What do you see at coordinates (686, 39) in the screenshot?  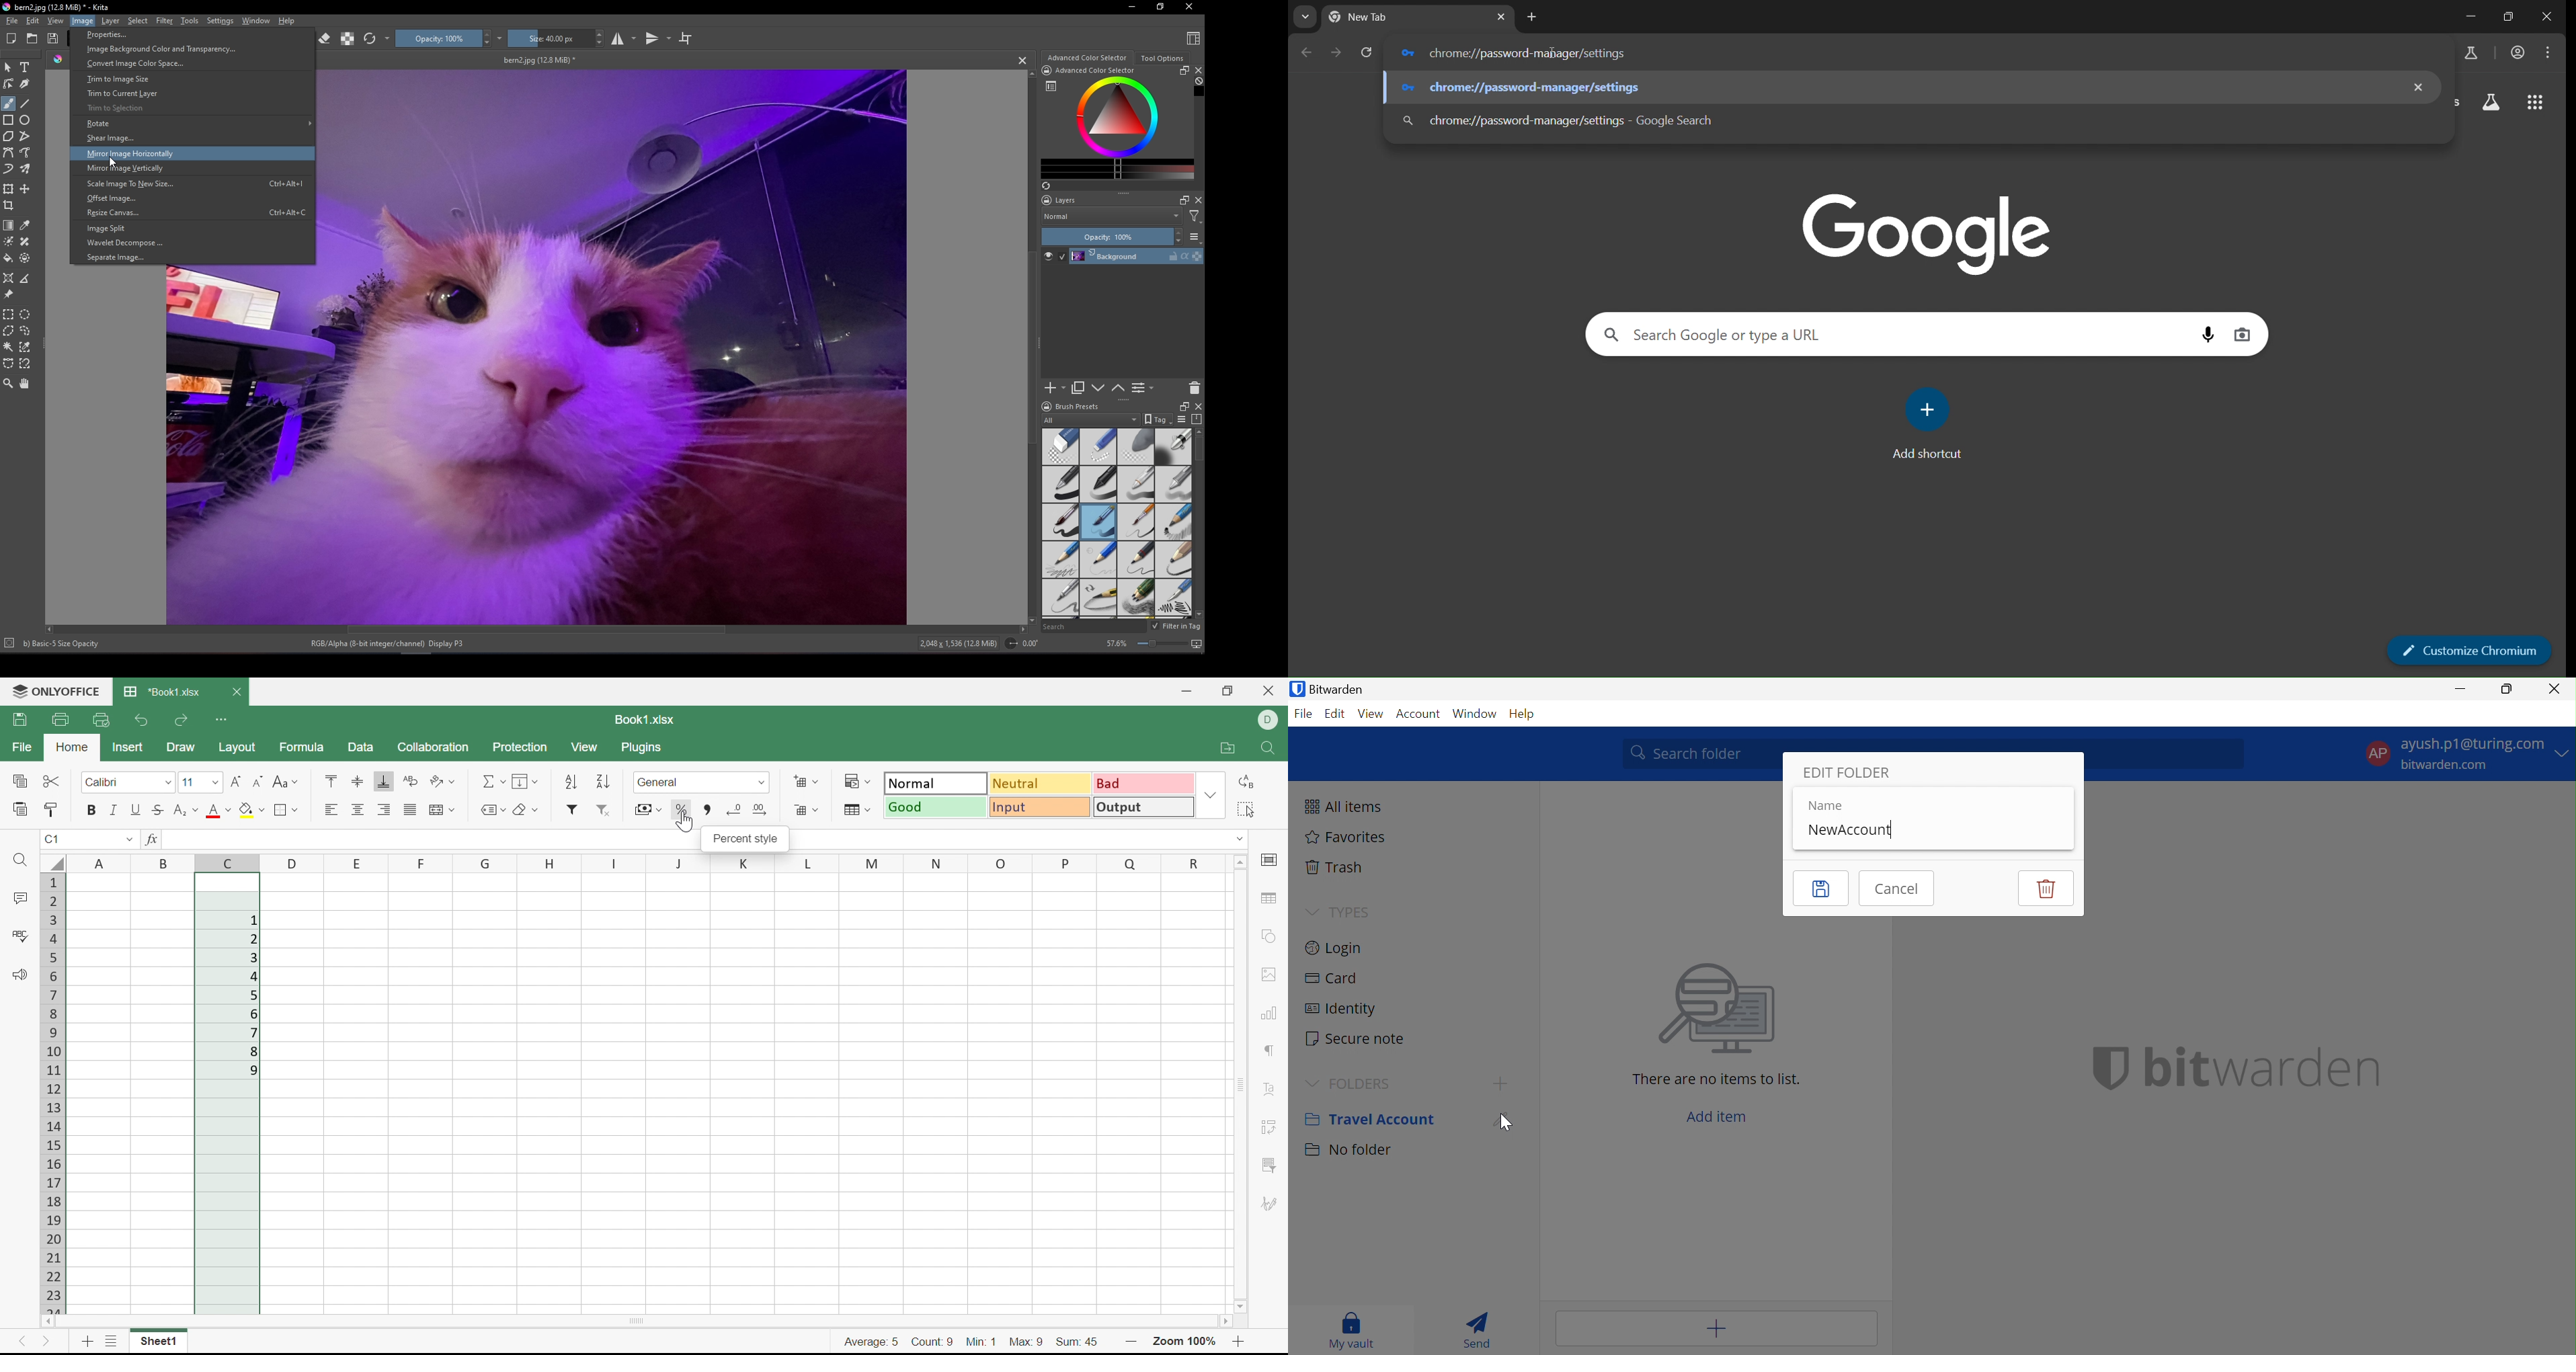 I see `Wrap around mode` at bounding box center [686, 39].